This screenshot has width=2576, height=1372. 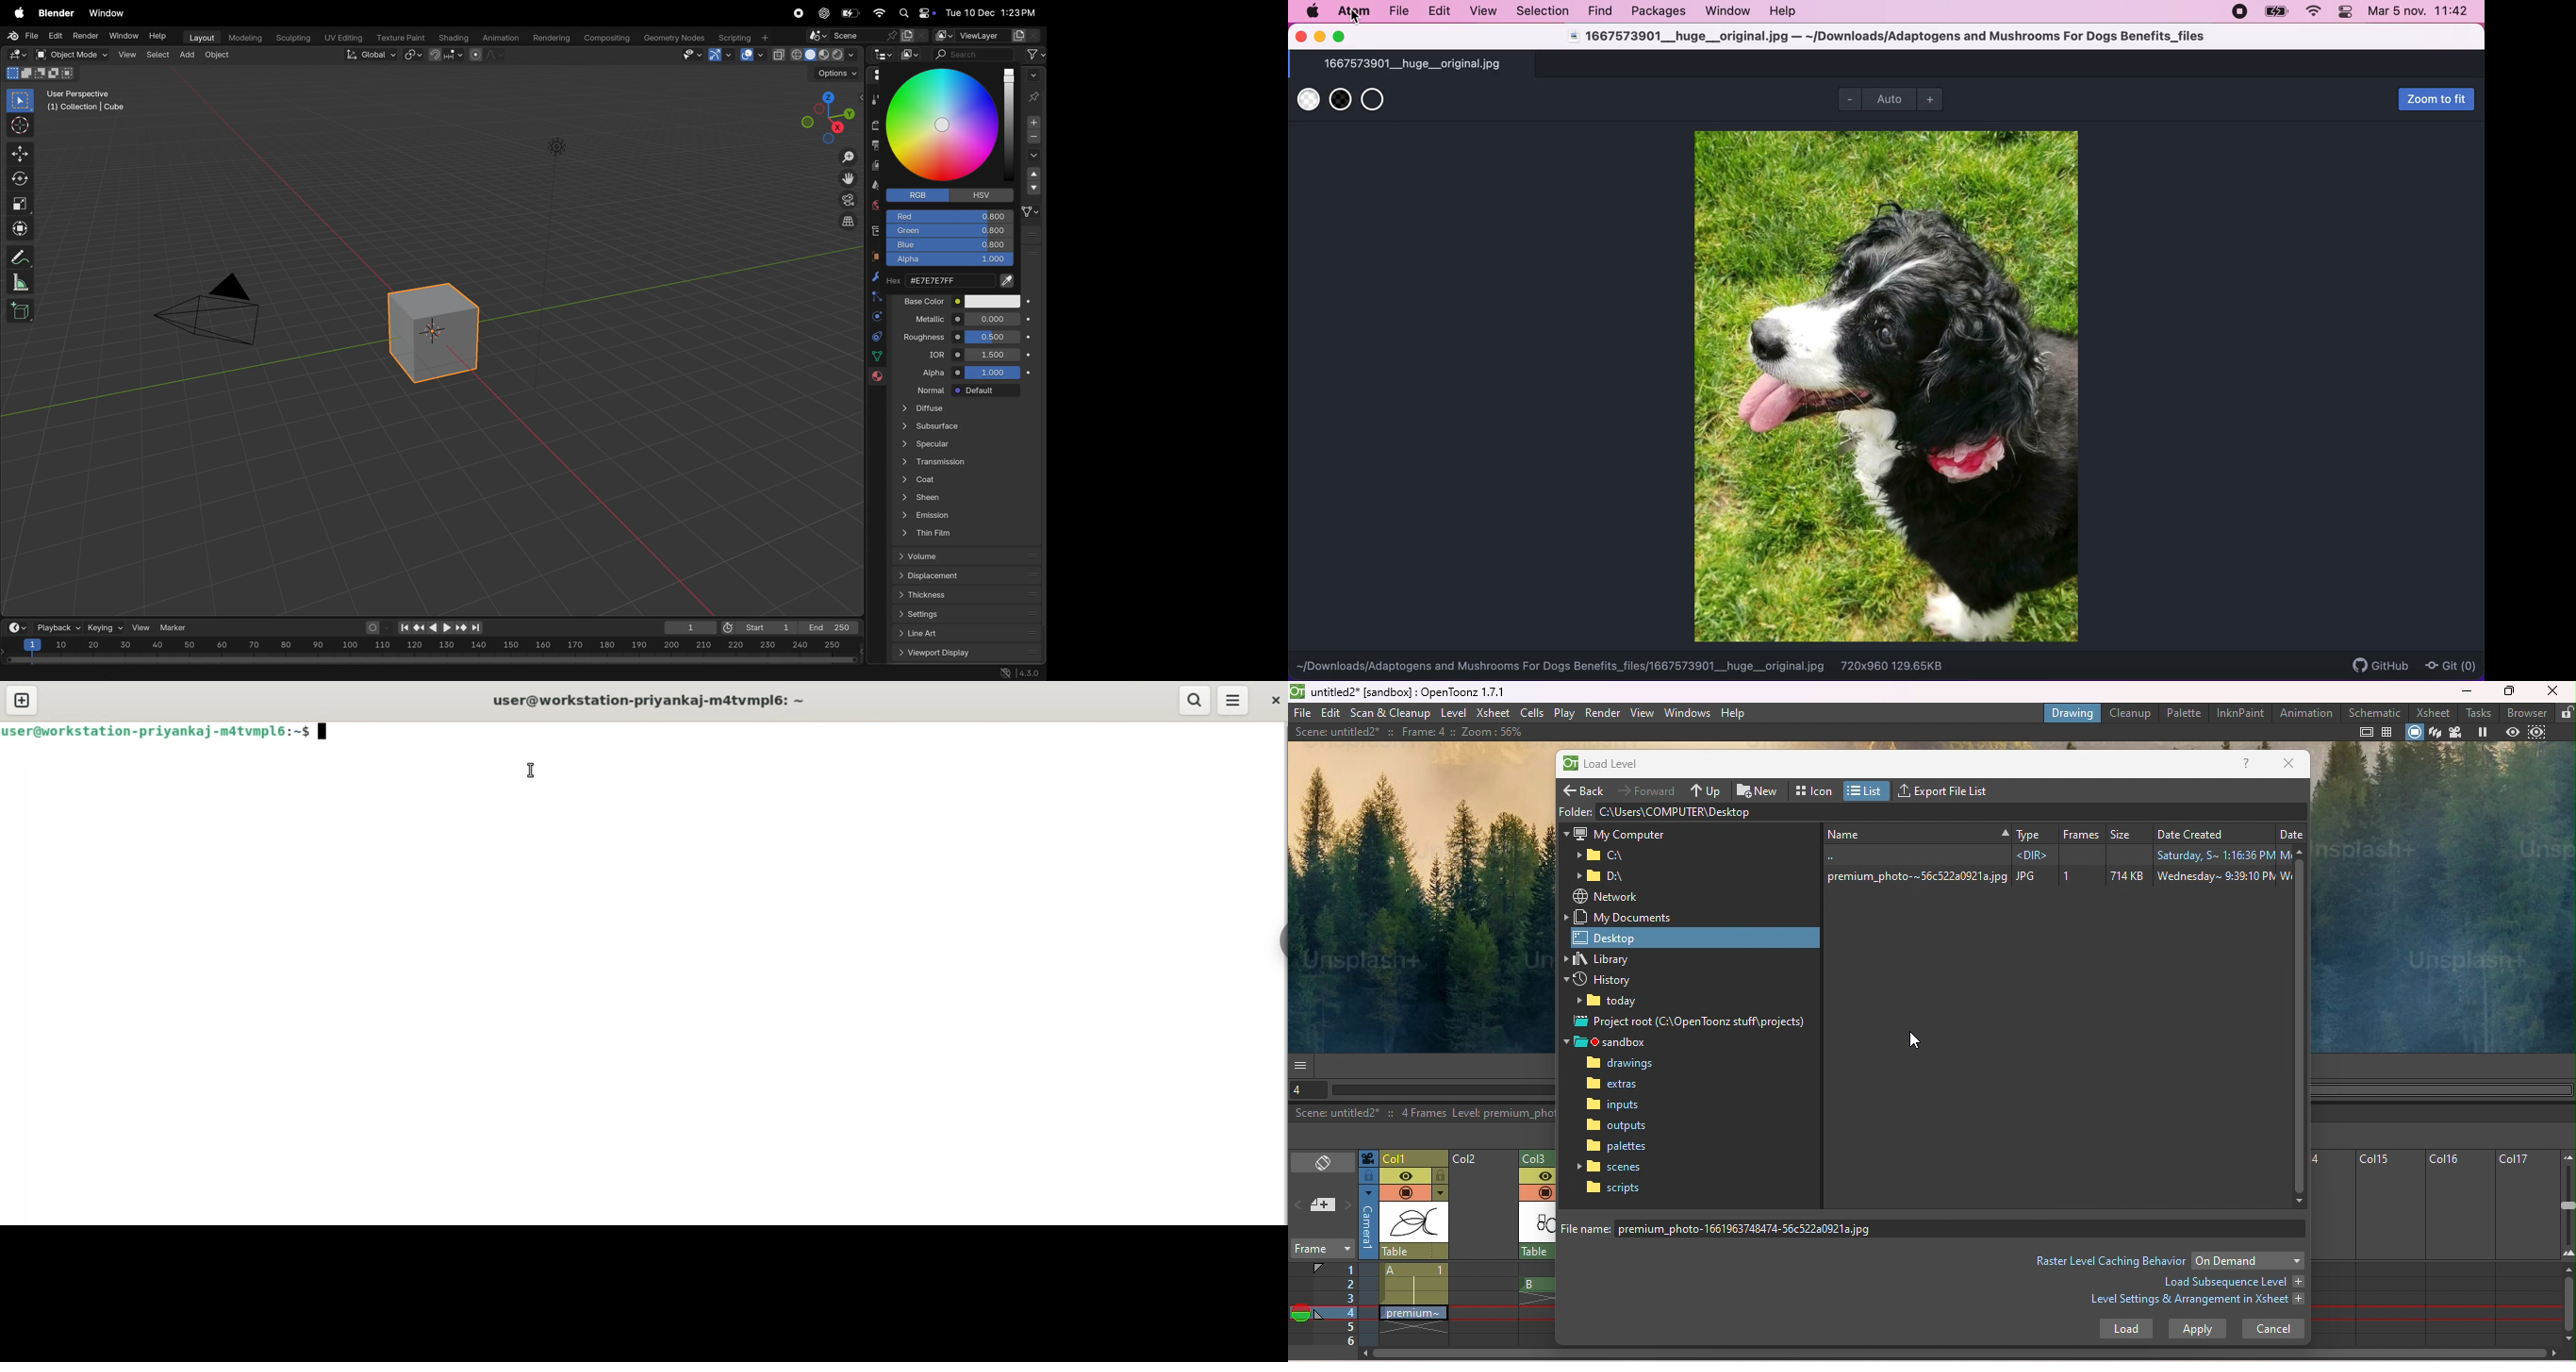 I want to click on Column 3, so click(x=1542, y=1156).